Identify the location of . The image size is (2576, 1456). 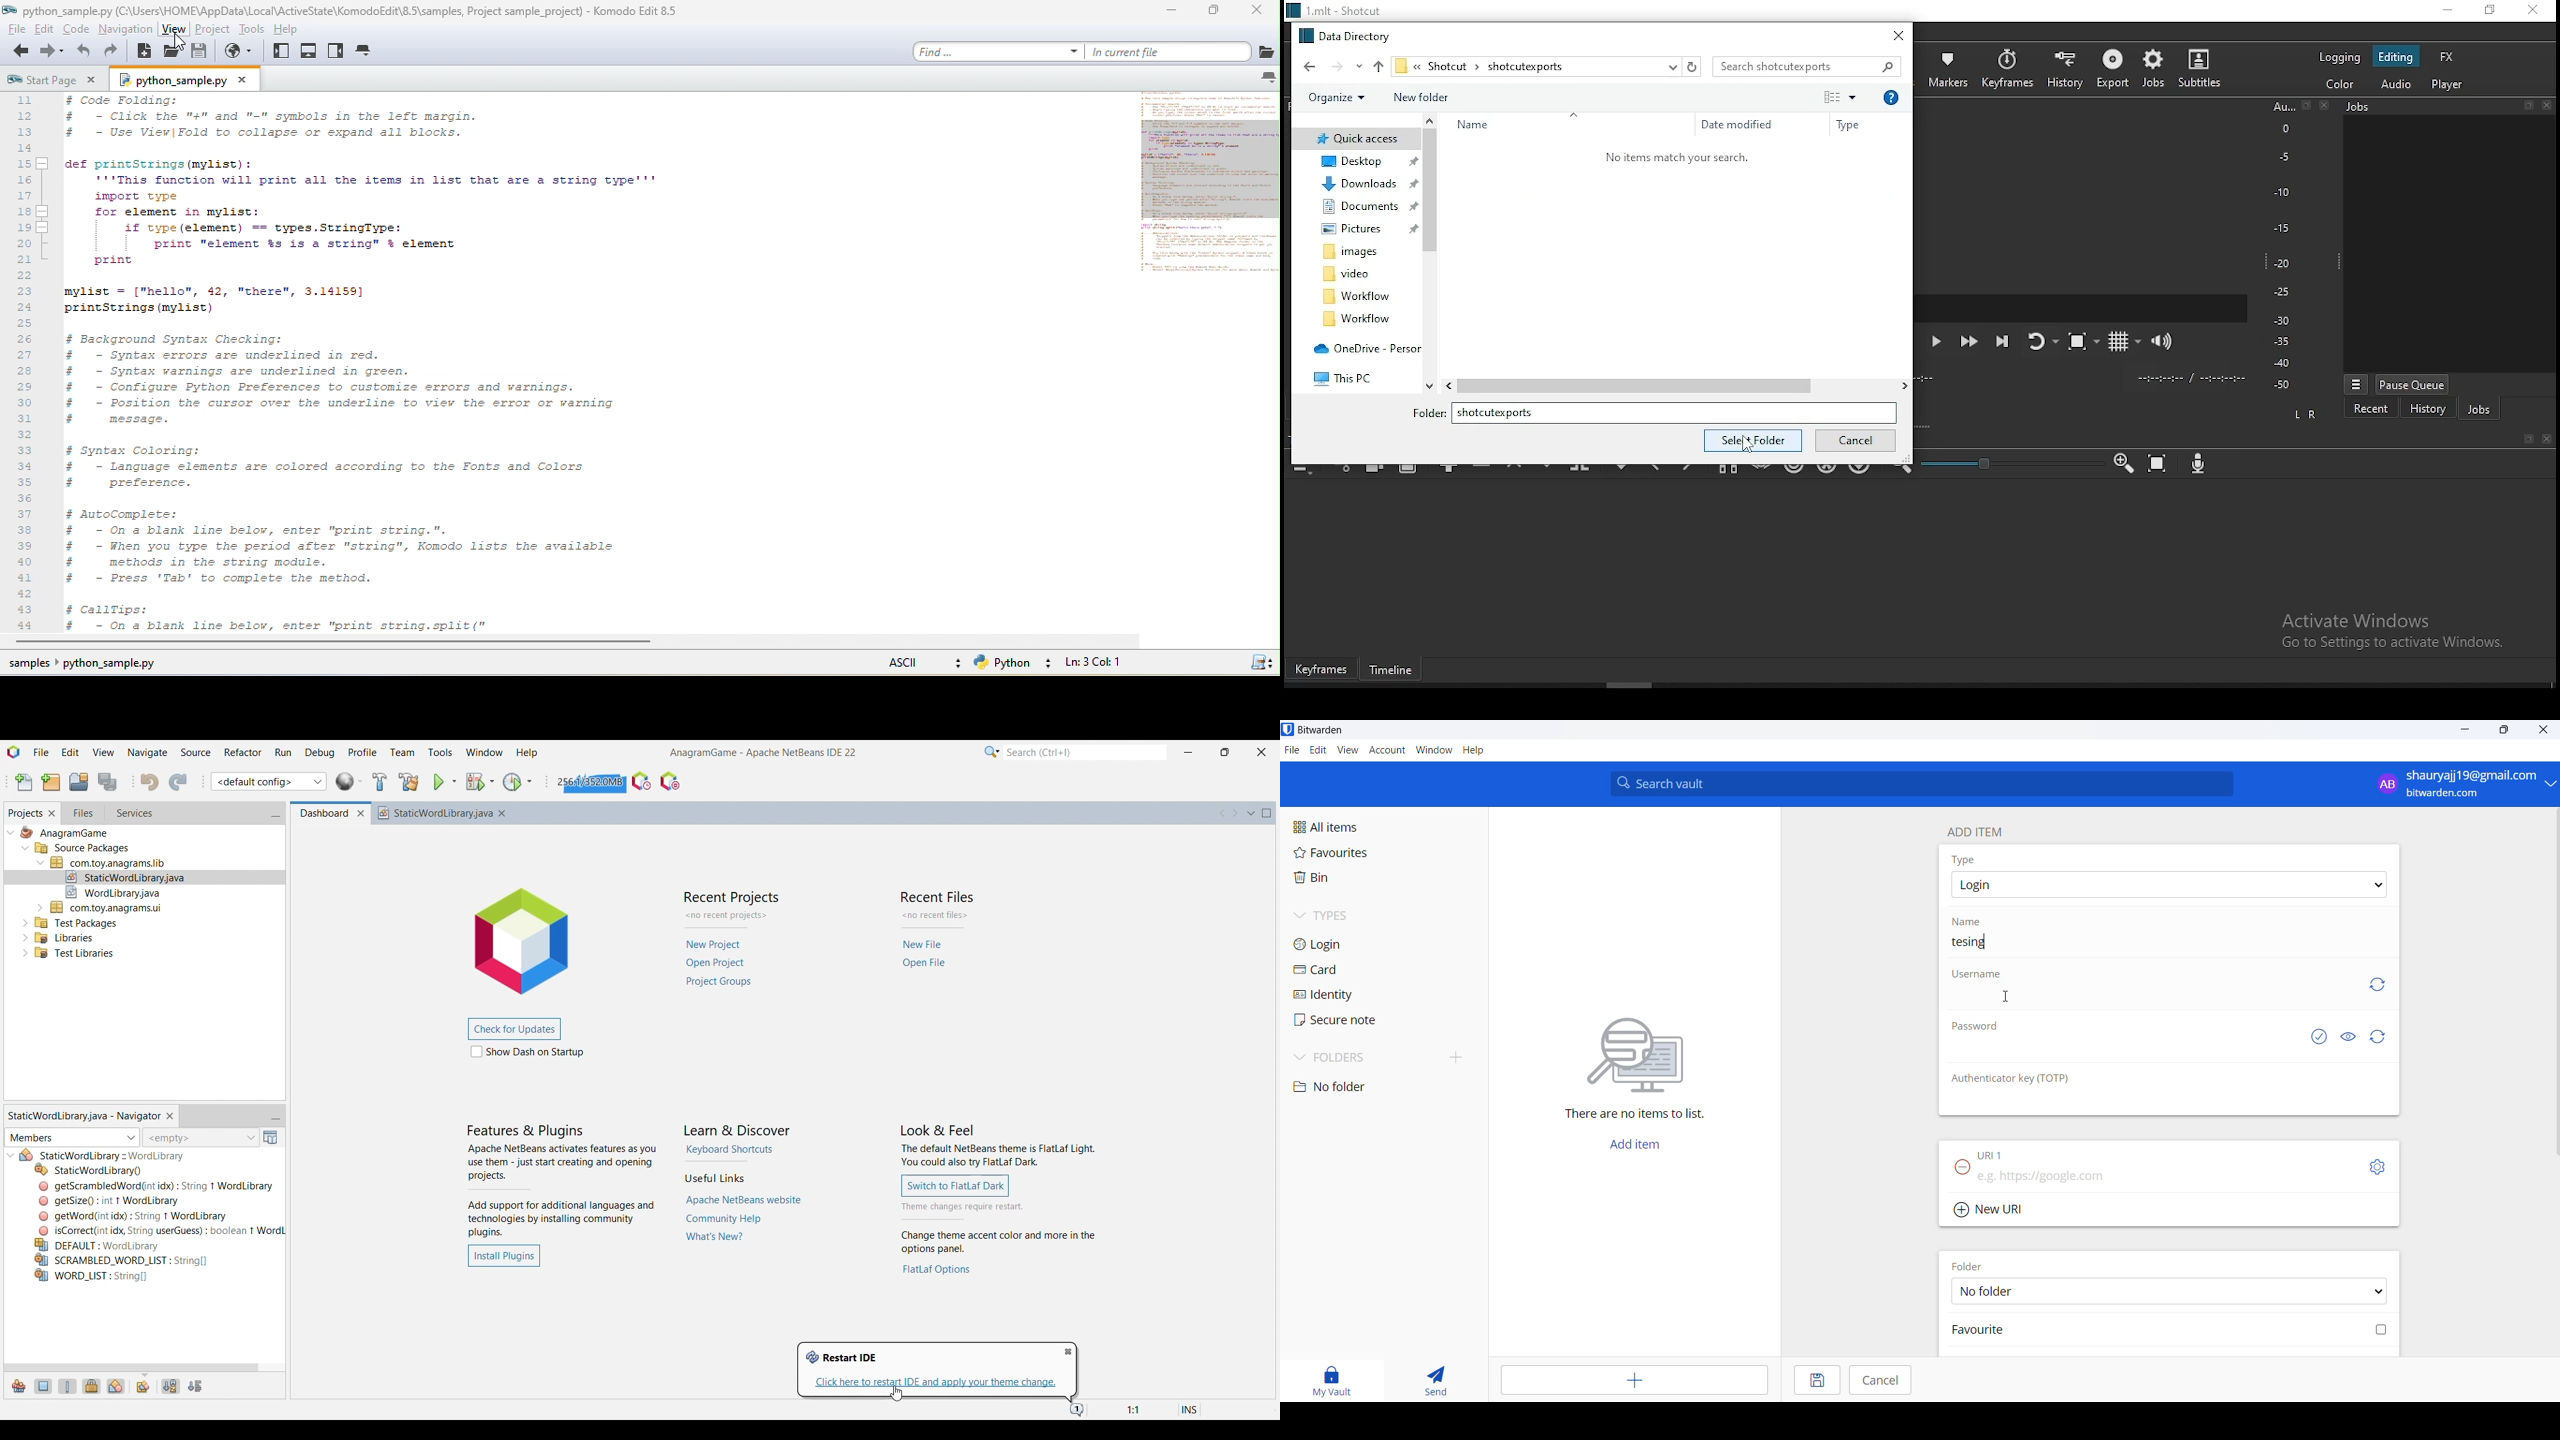
(137, 1215).